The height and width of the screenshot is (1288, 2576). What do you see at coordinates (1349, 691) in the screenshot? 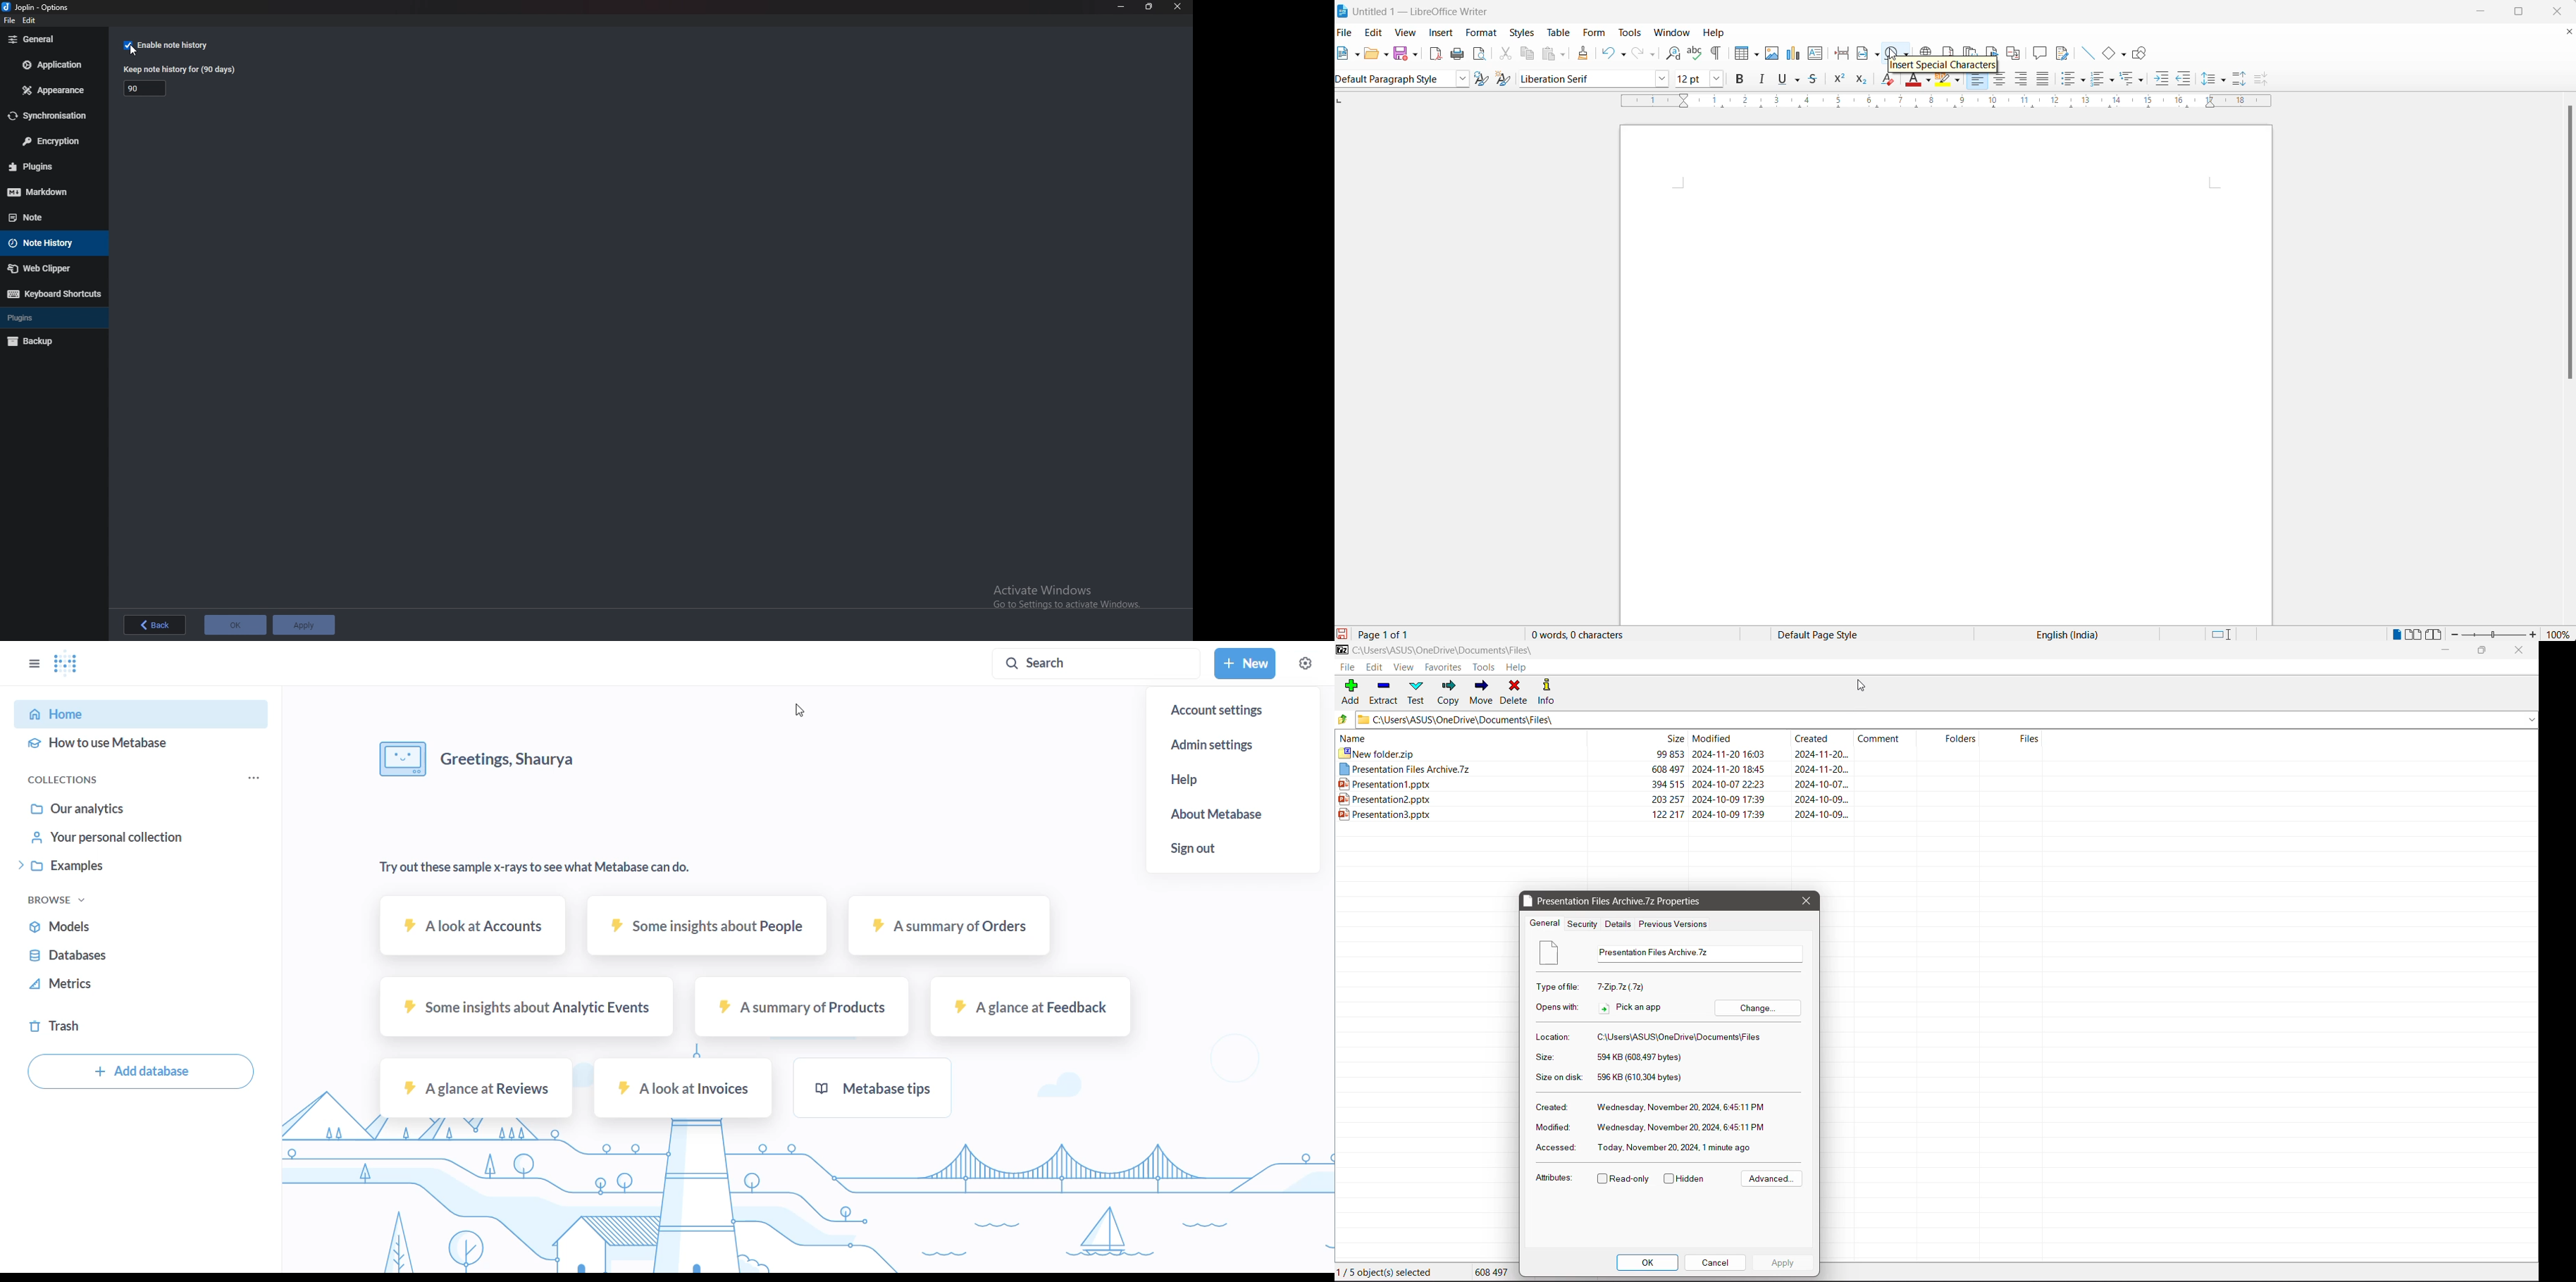
I see `Add` at bounding box center [1349, 691].